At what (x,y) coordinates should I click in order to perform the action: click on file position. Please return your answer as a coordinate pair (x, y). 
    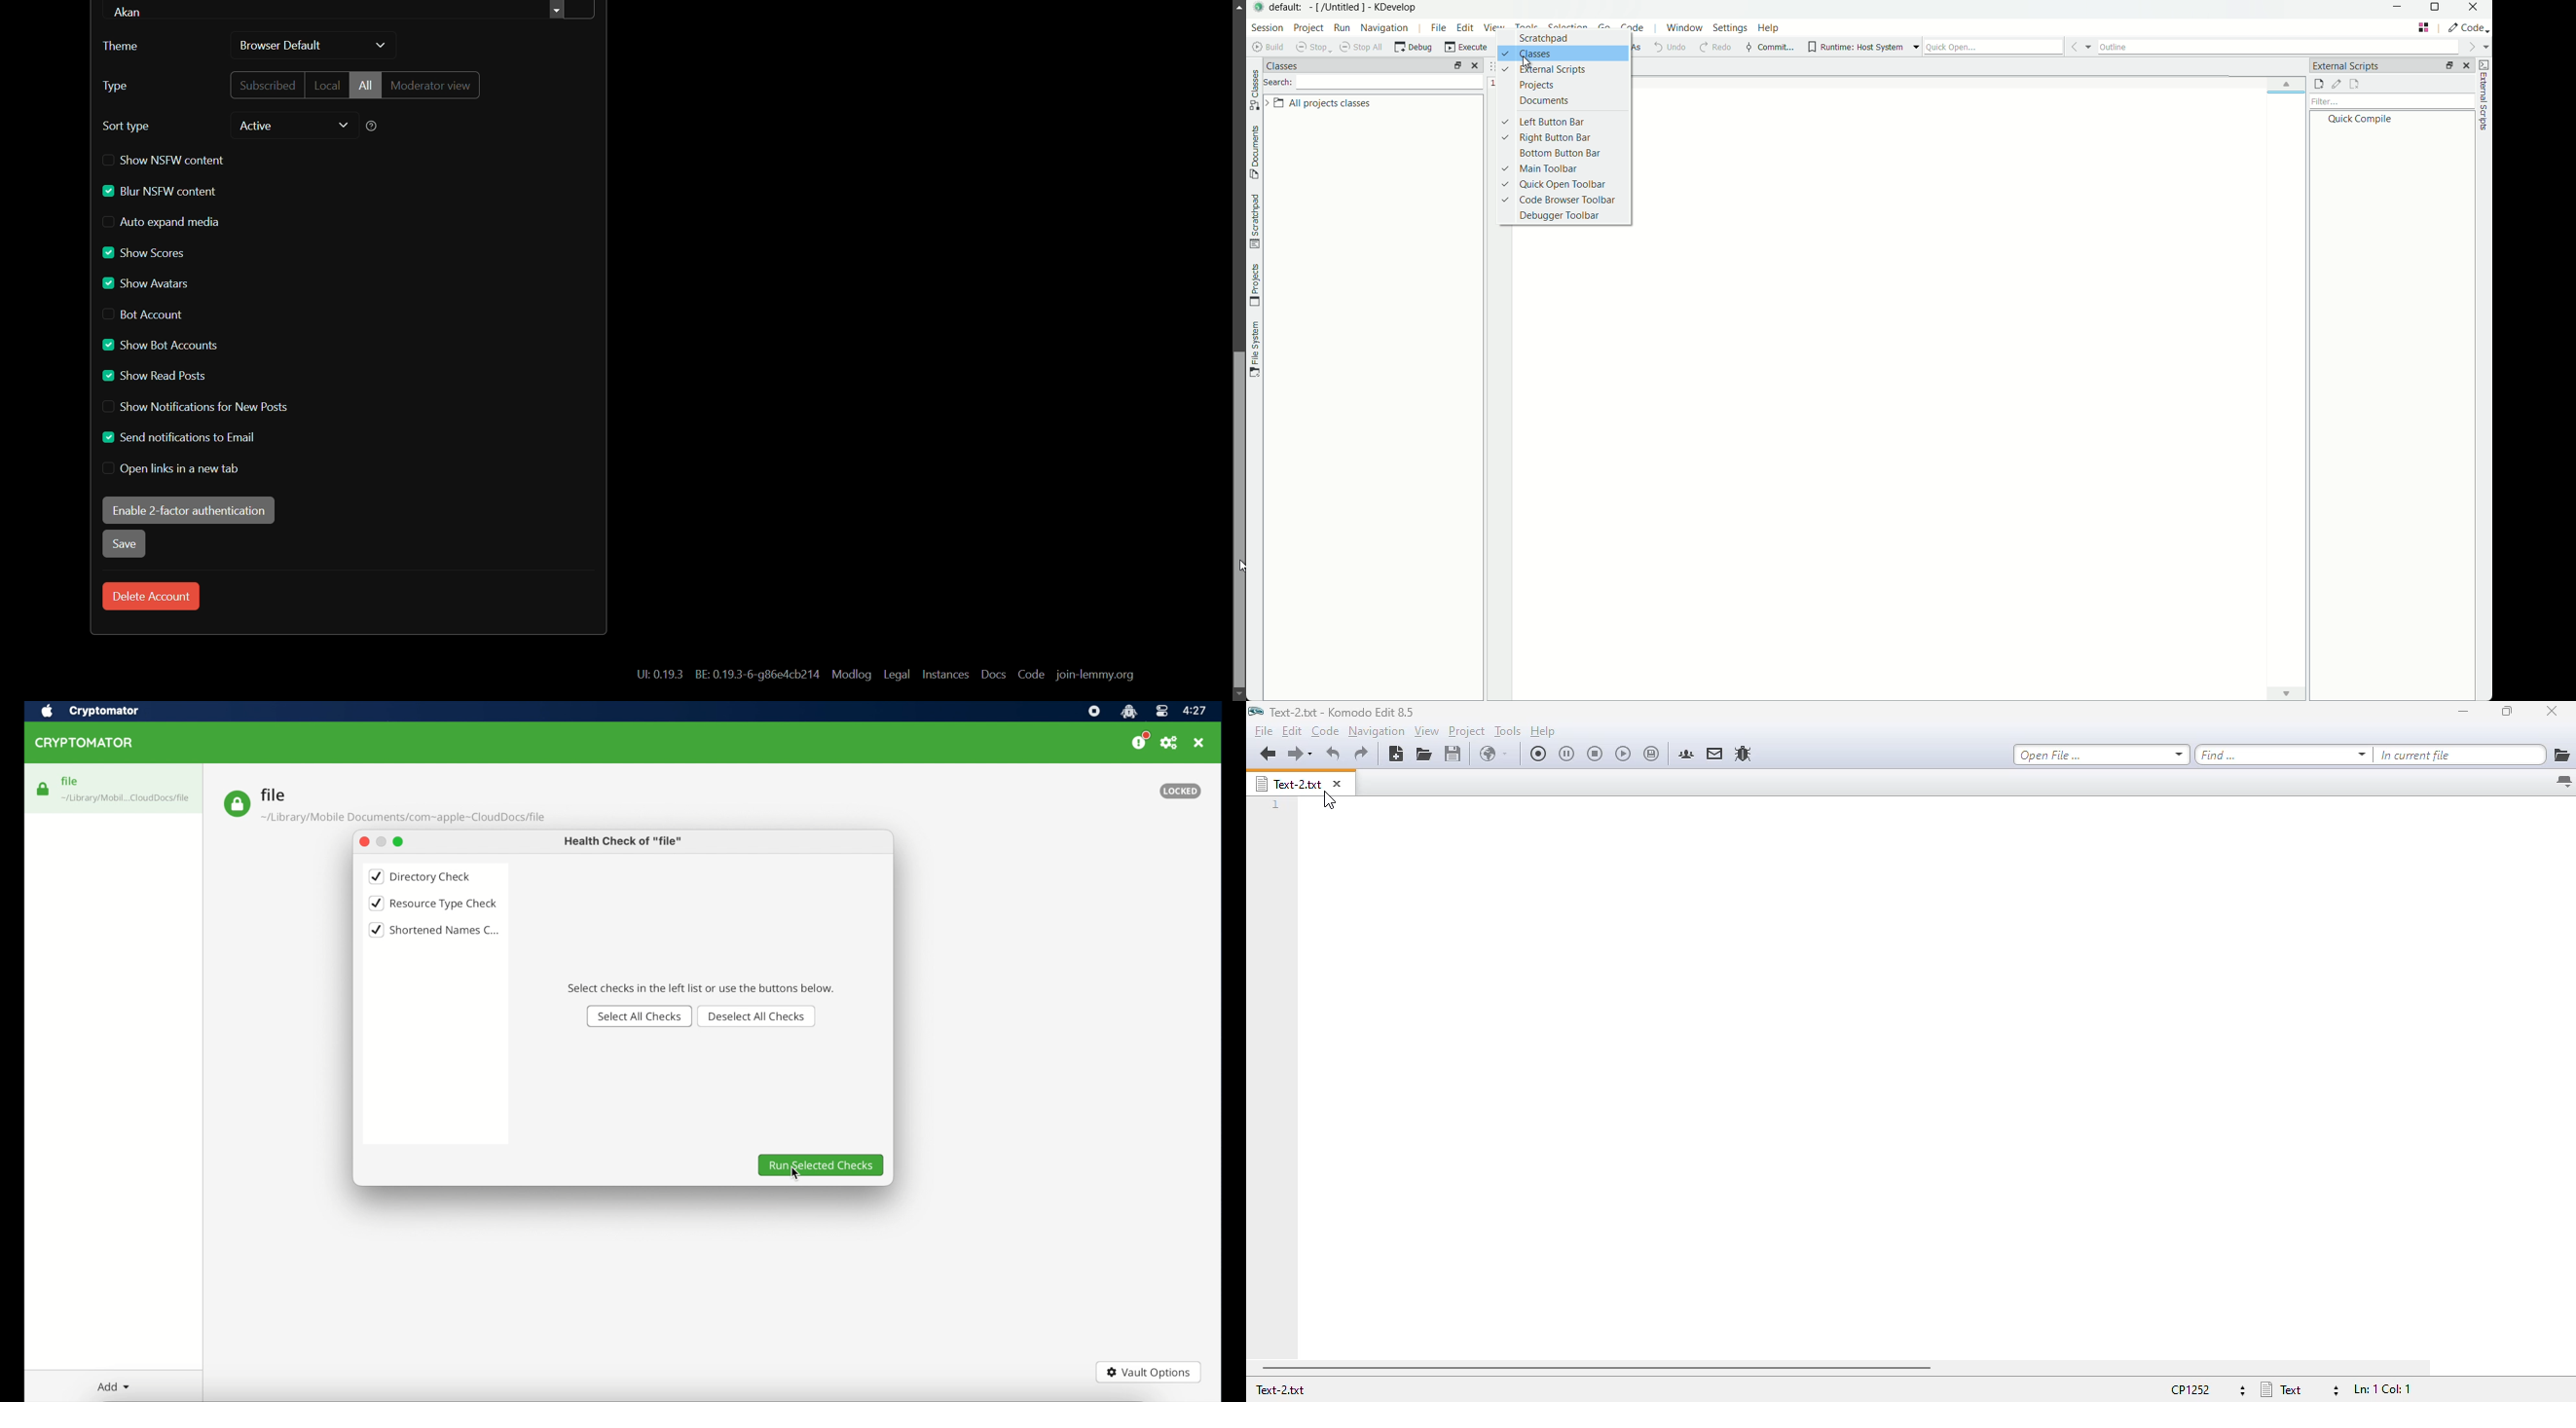
    Looking at the image, I should click on (2380, 1389).